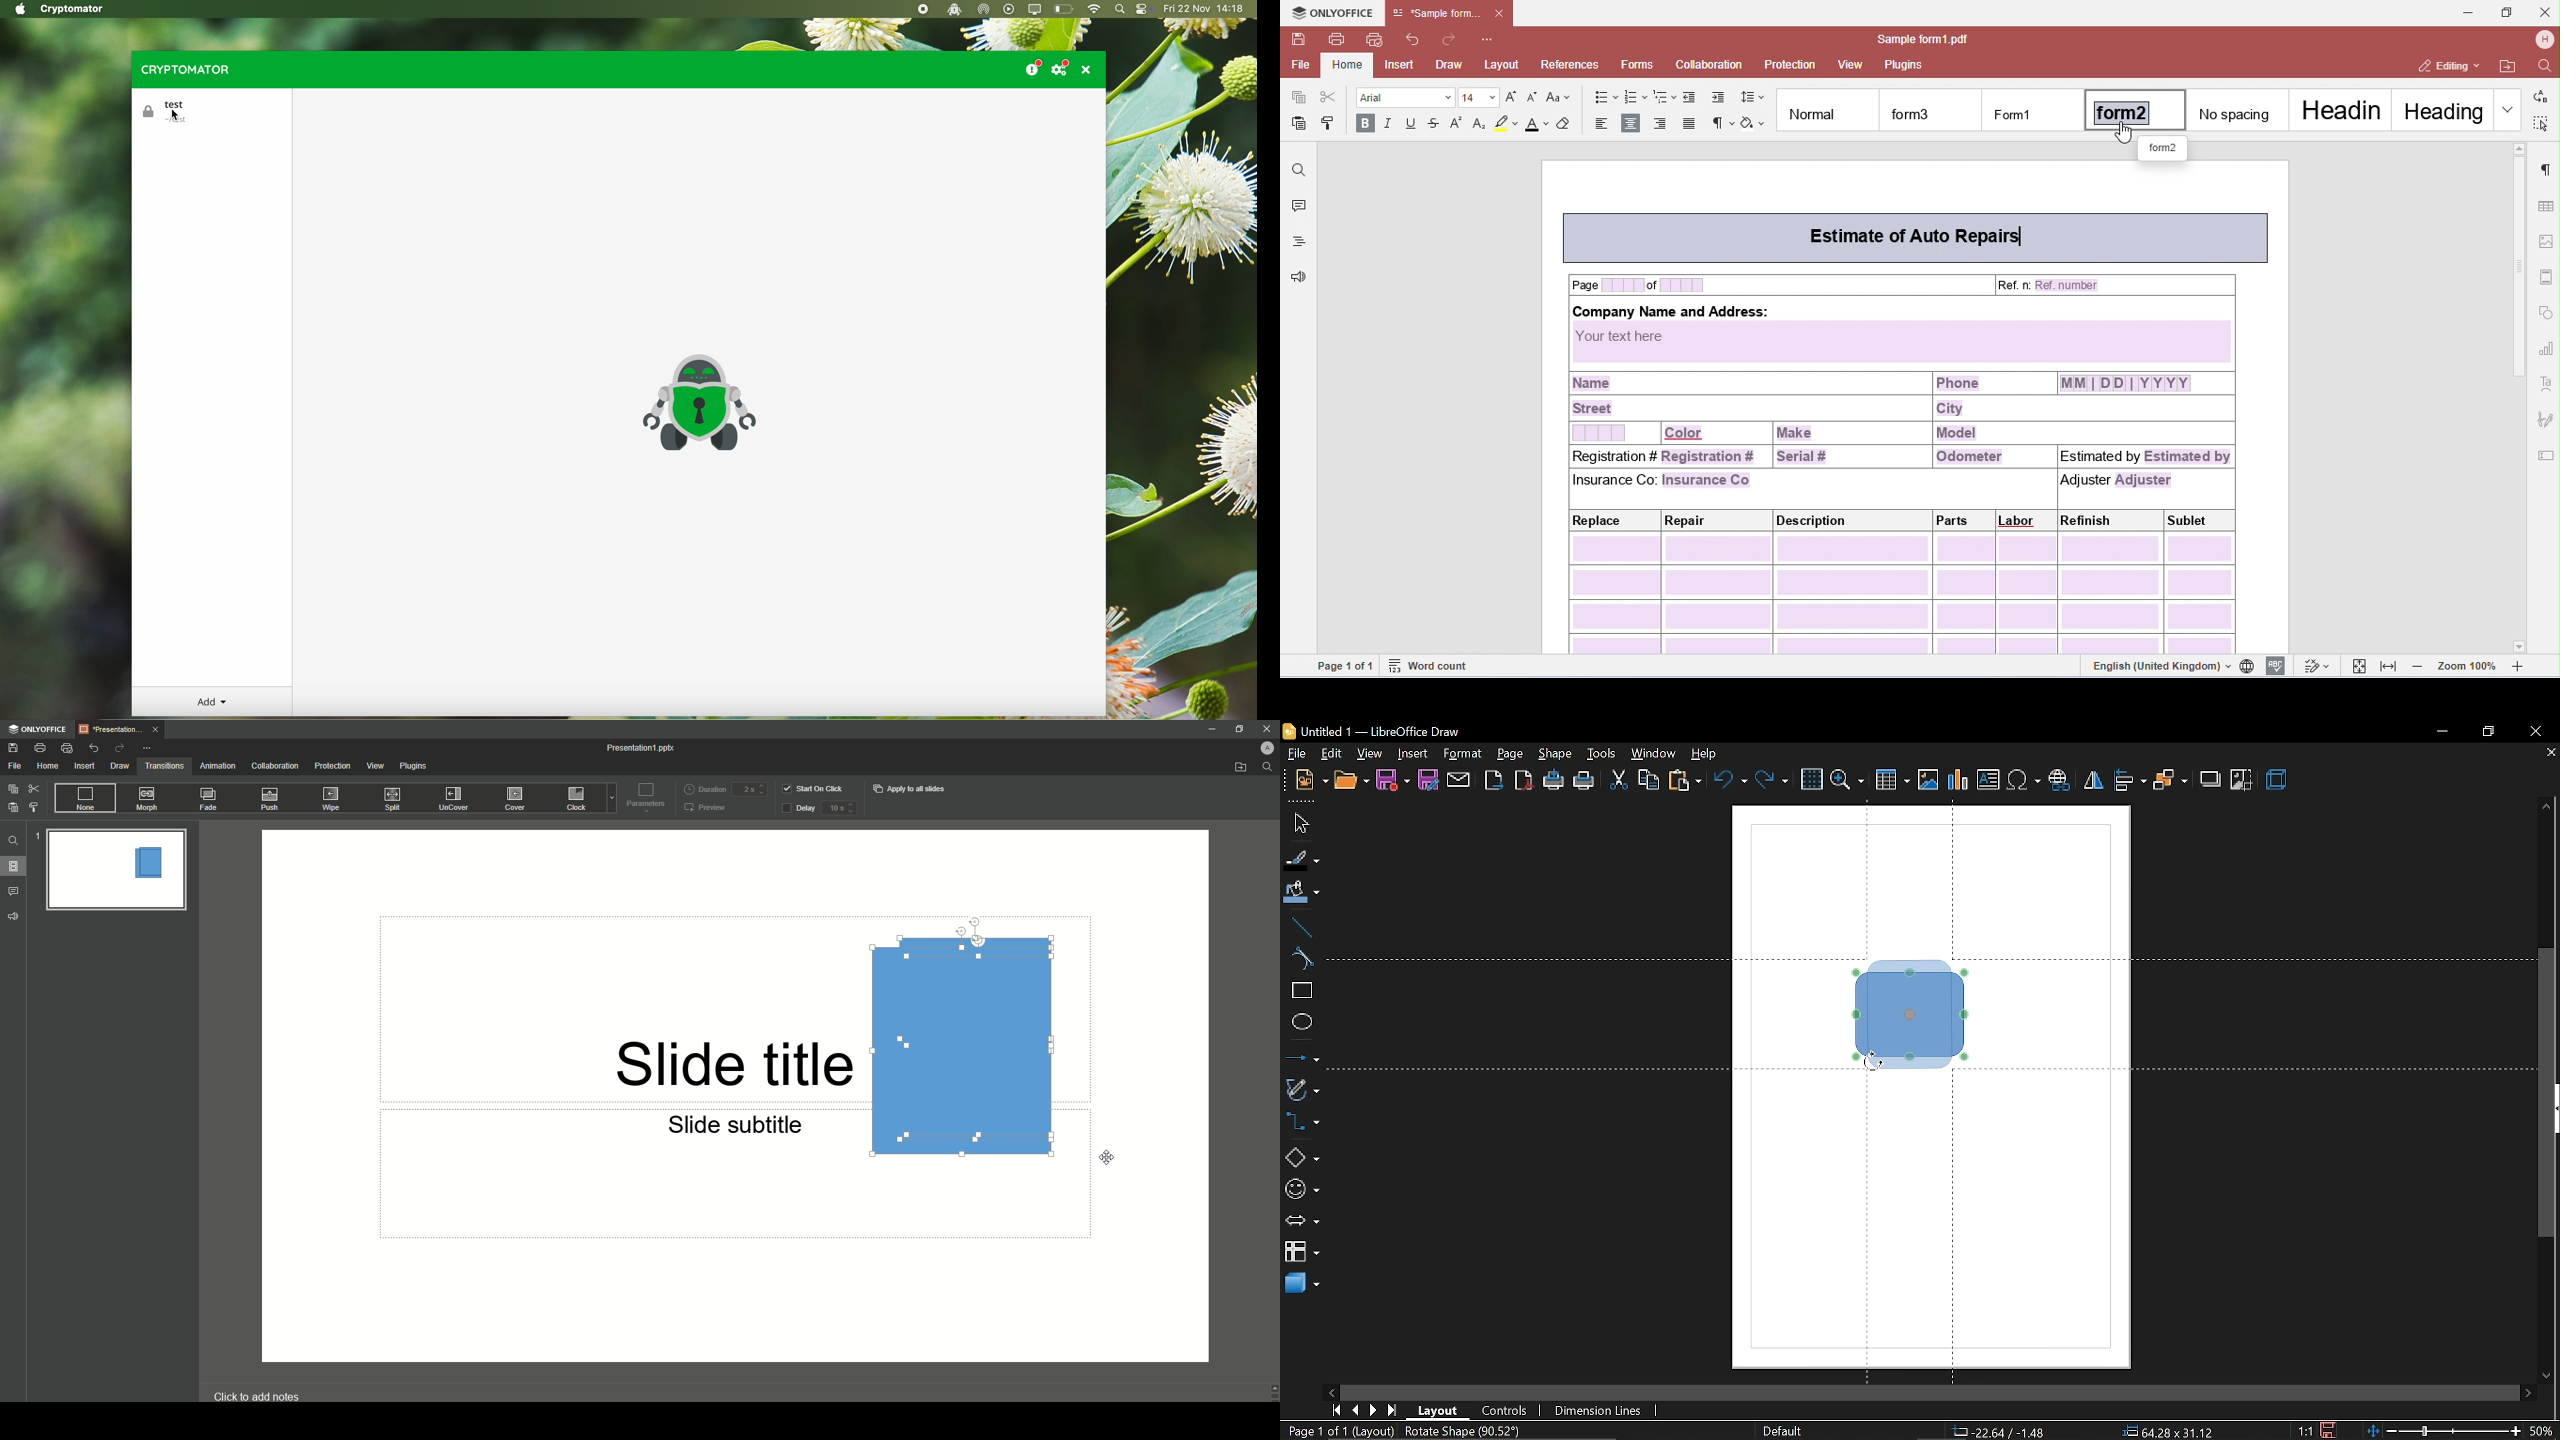 Image resolution: width=2576 pixels, height=1456 pixels. I want to click on ellipse, so click(1300, 1024).